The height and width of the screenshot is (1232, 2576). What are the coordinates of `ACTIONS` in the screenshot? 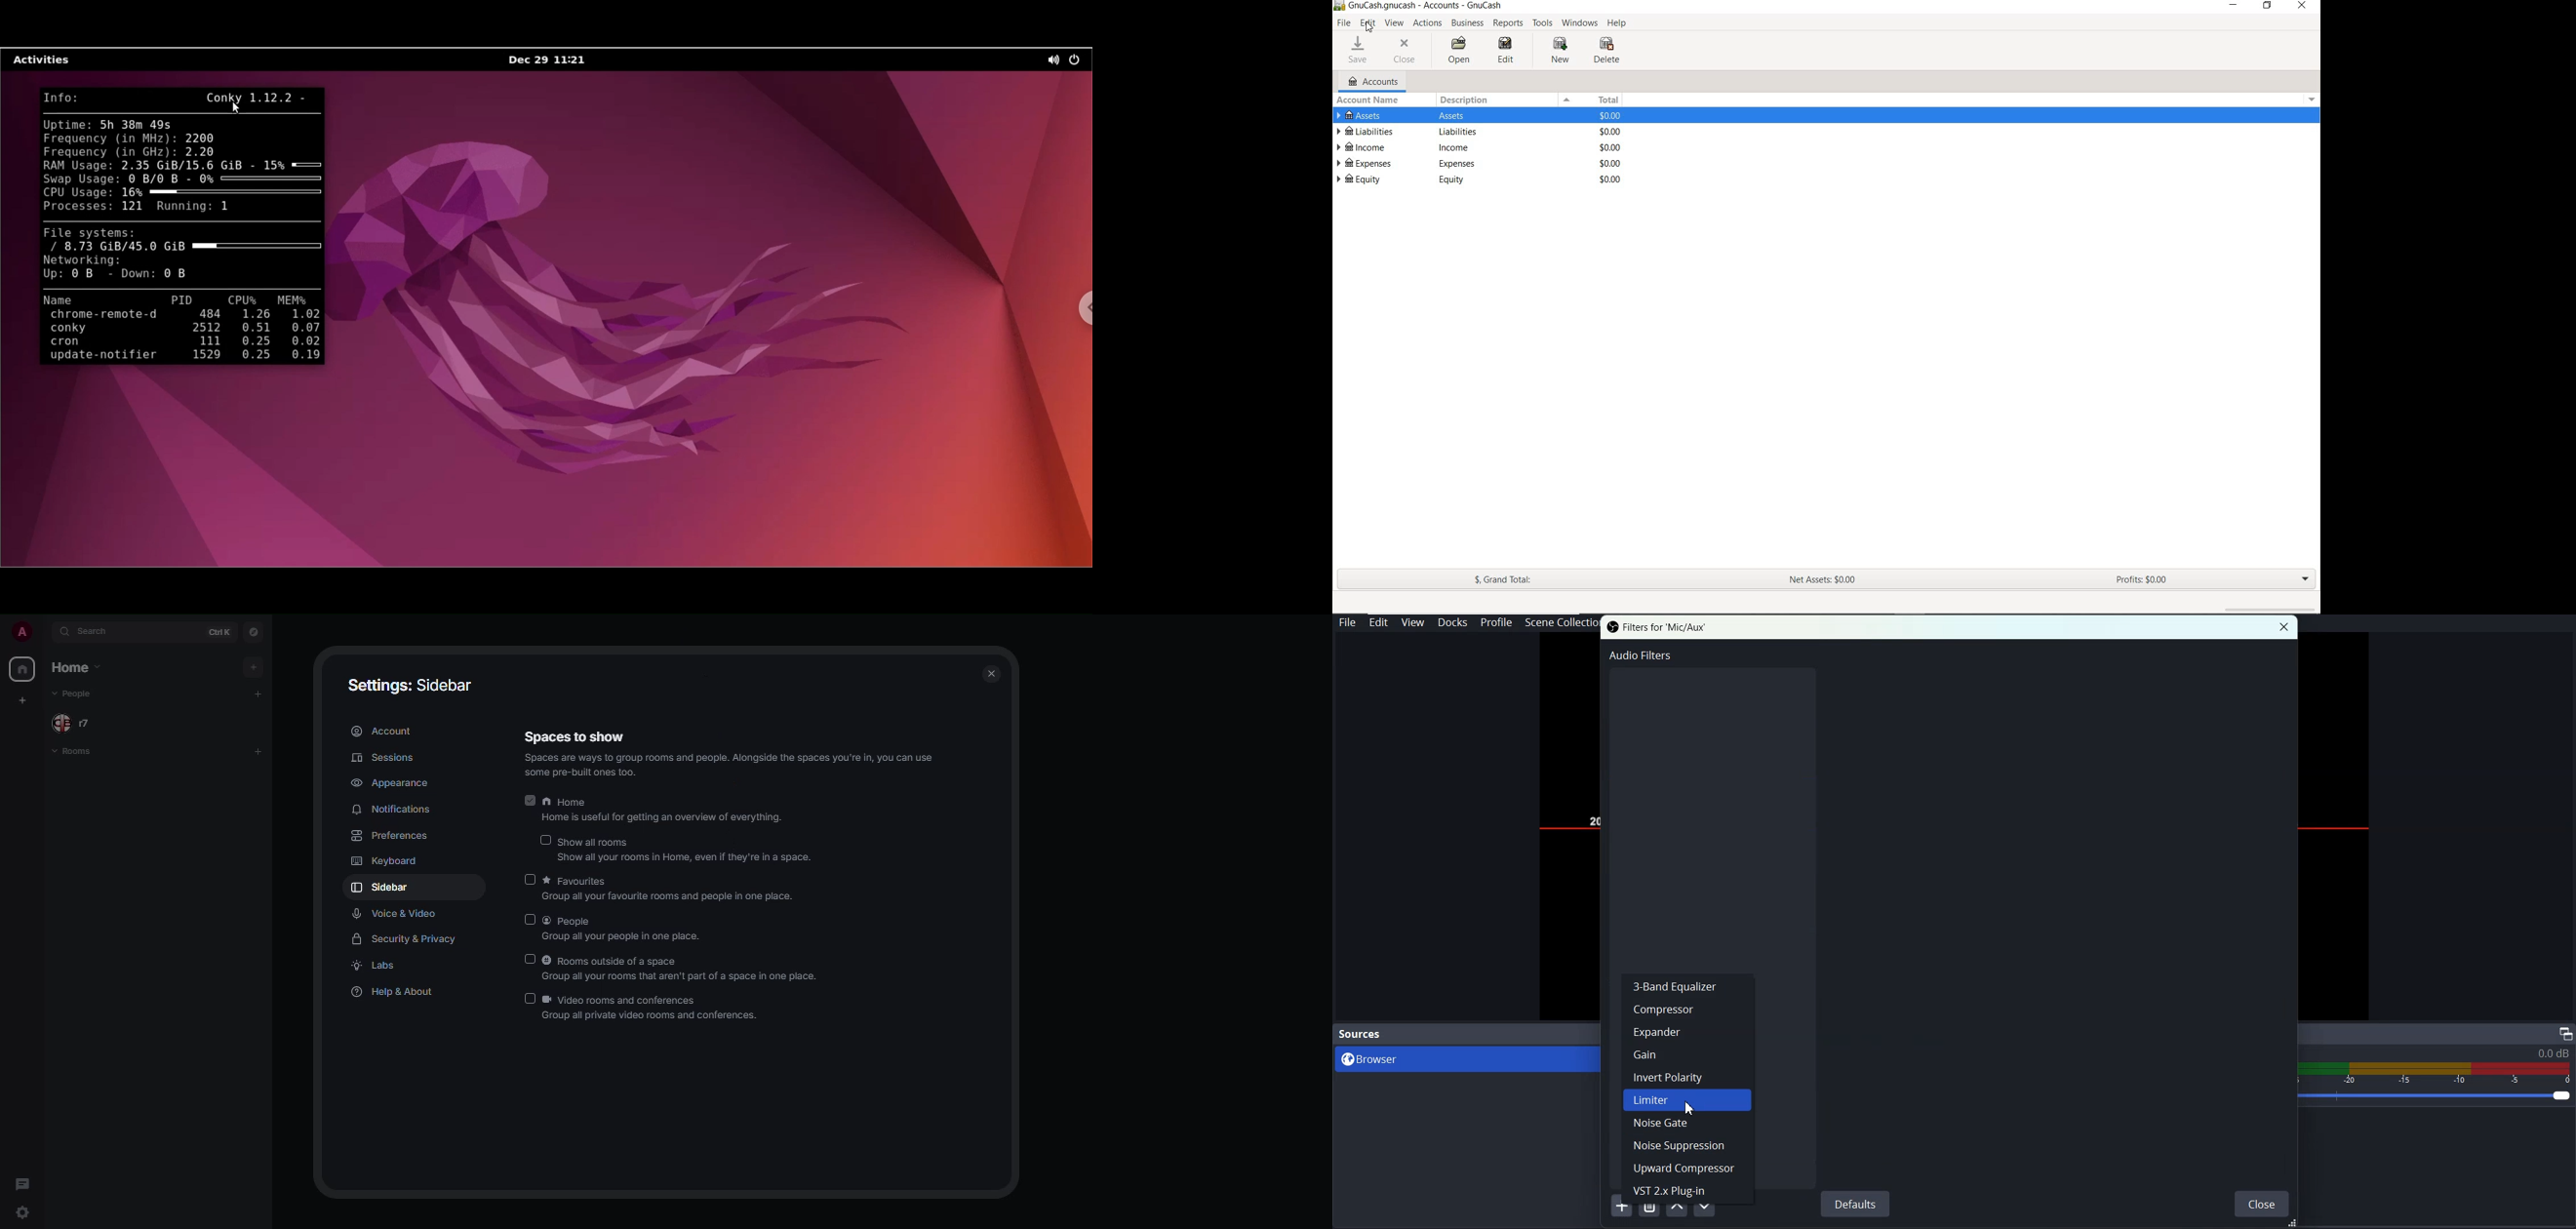 It's located at (1428, 23).